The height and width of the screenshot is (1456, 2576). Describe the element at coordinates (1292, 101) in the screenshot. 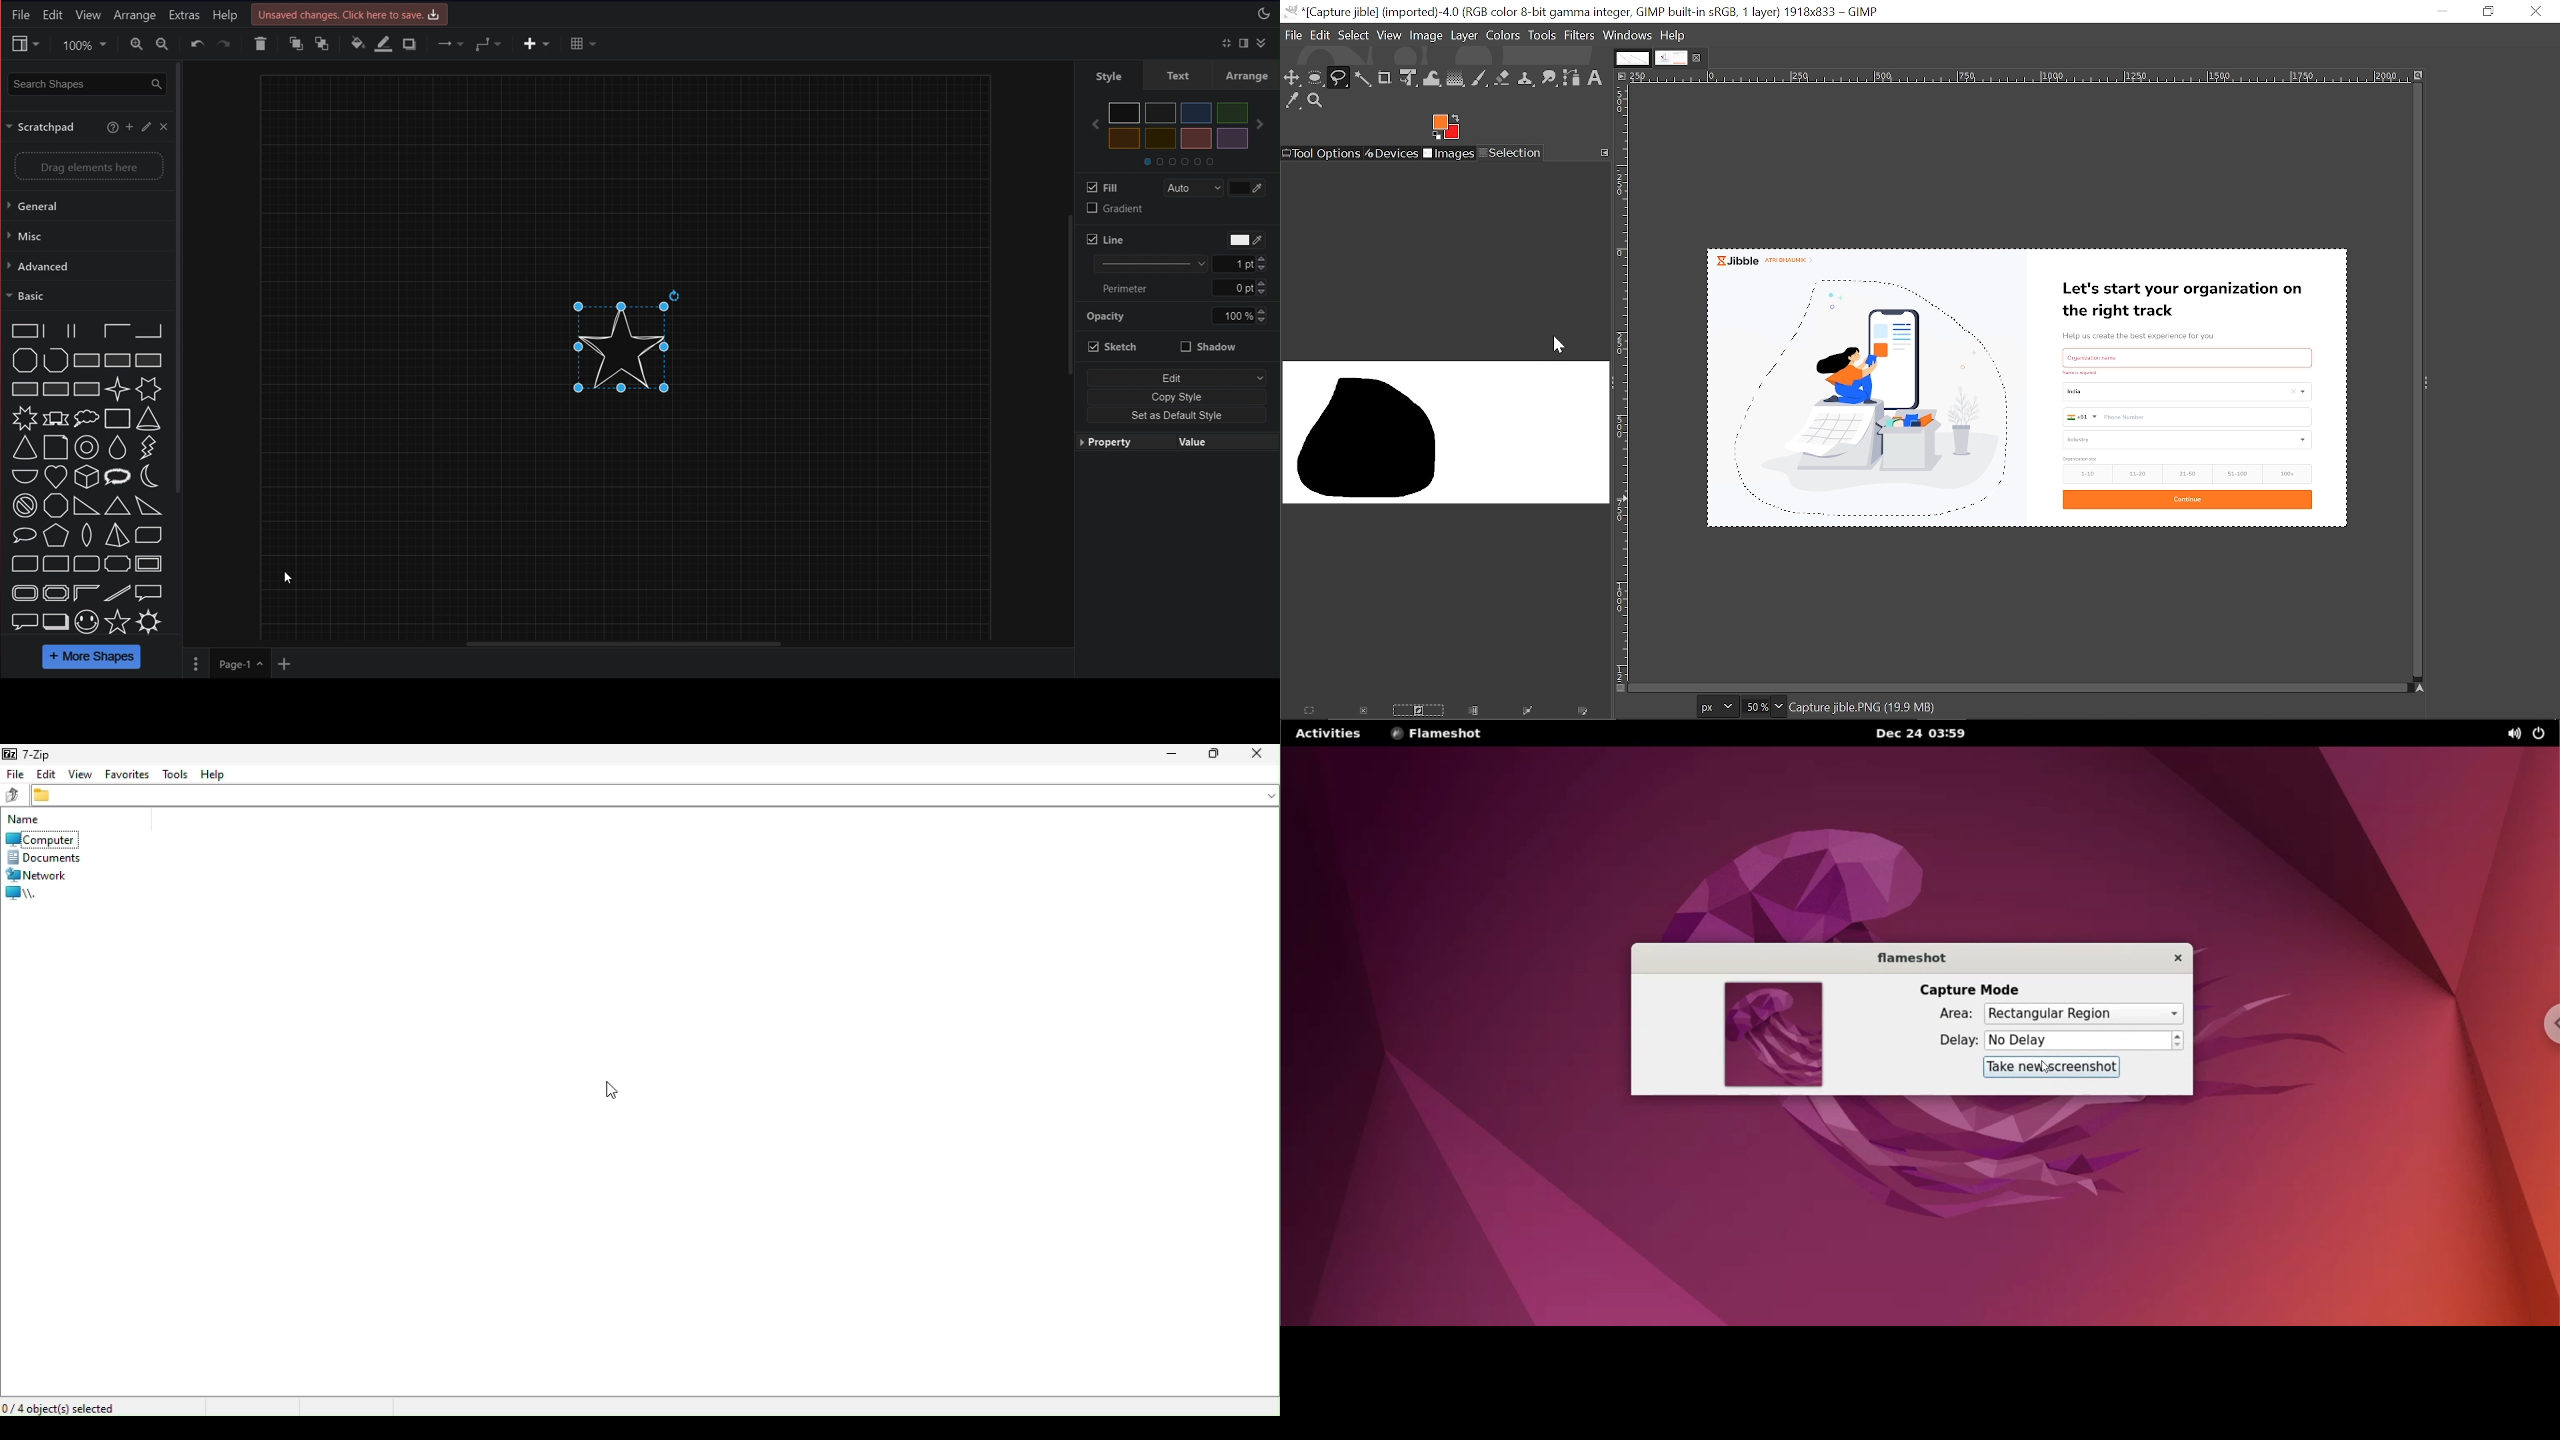

I see `Color picker tool` at that location.